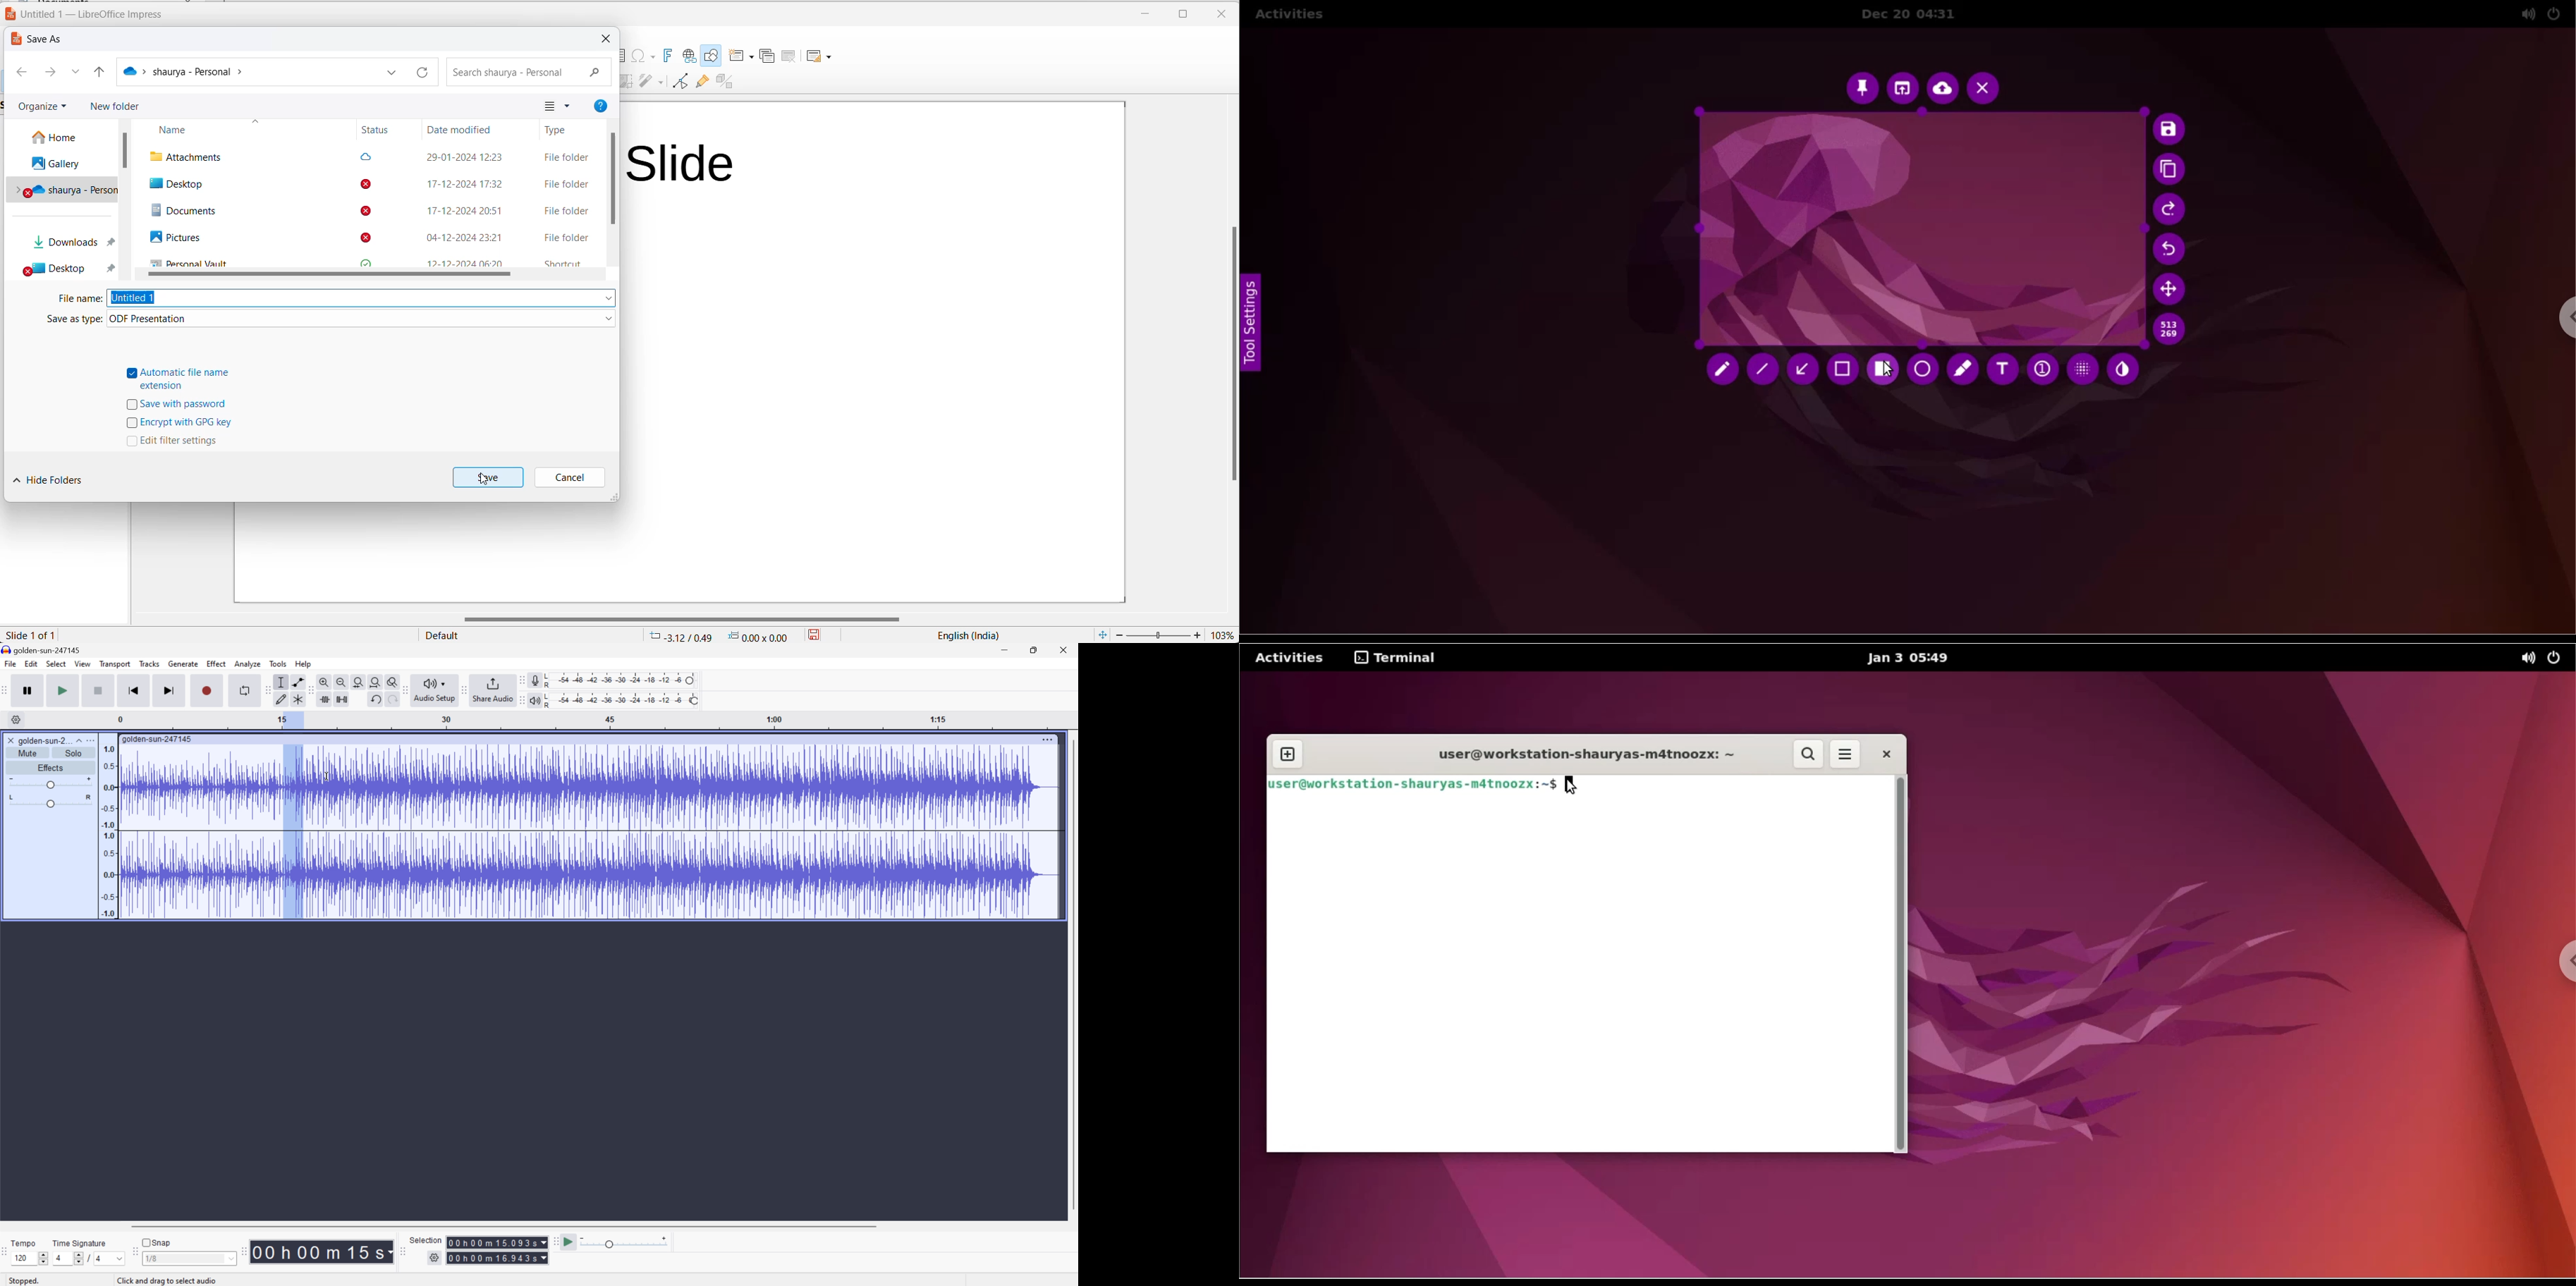 This screenshot has height=1288, width=2576. What do you see at coordinates (502, 1226) in the screenshot?
I see `Scroll bar` at bounding box center [502, 1226].